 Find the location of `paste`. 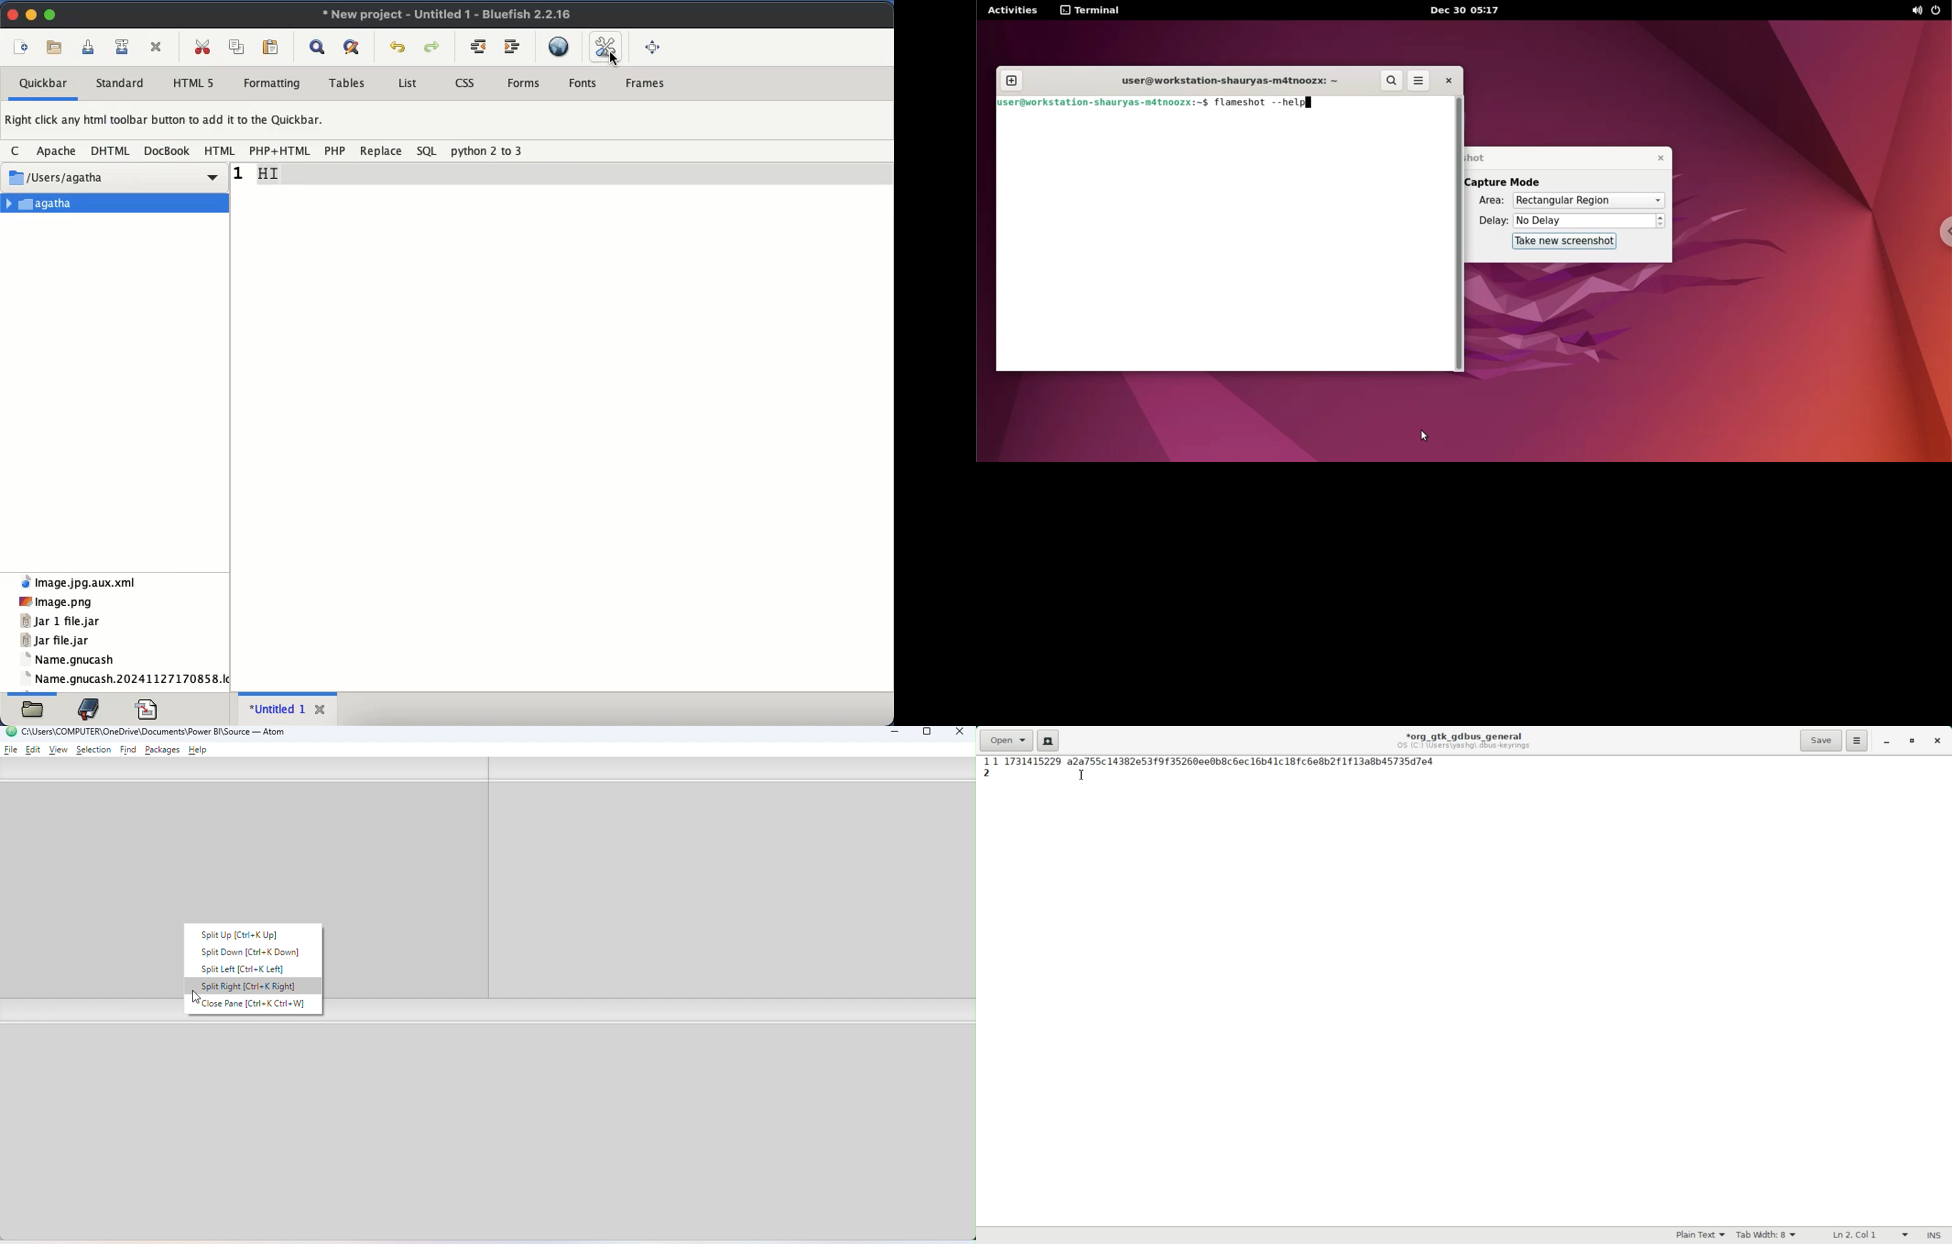

paste is located at coordinates (270, 46).